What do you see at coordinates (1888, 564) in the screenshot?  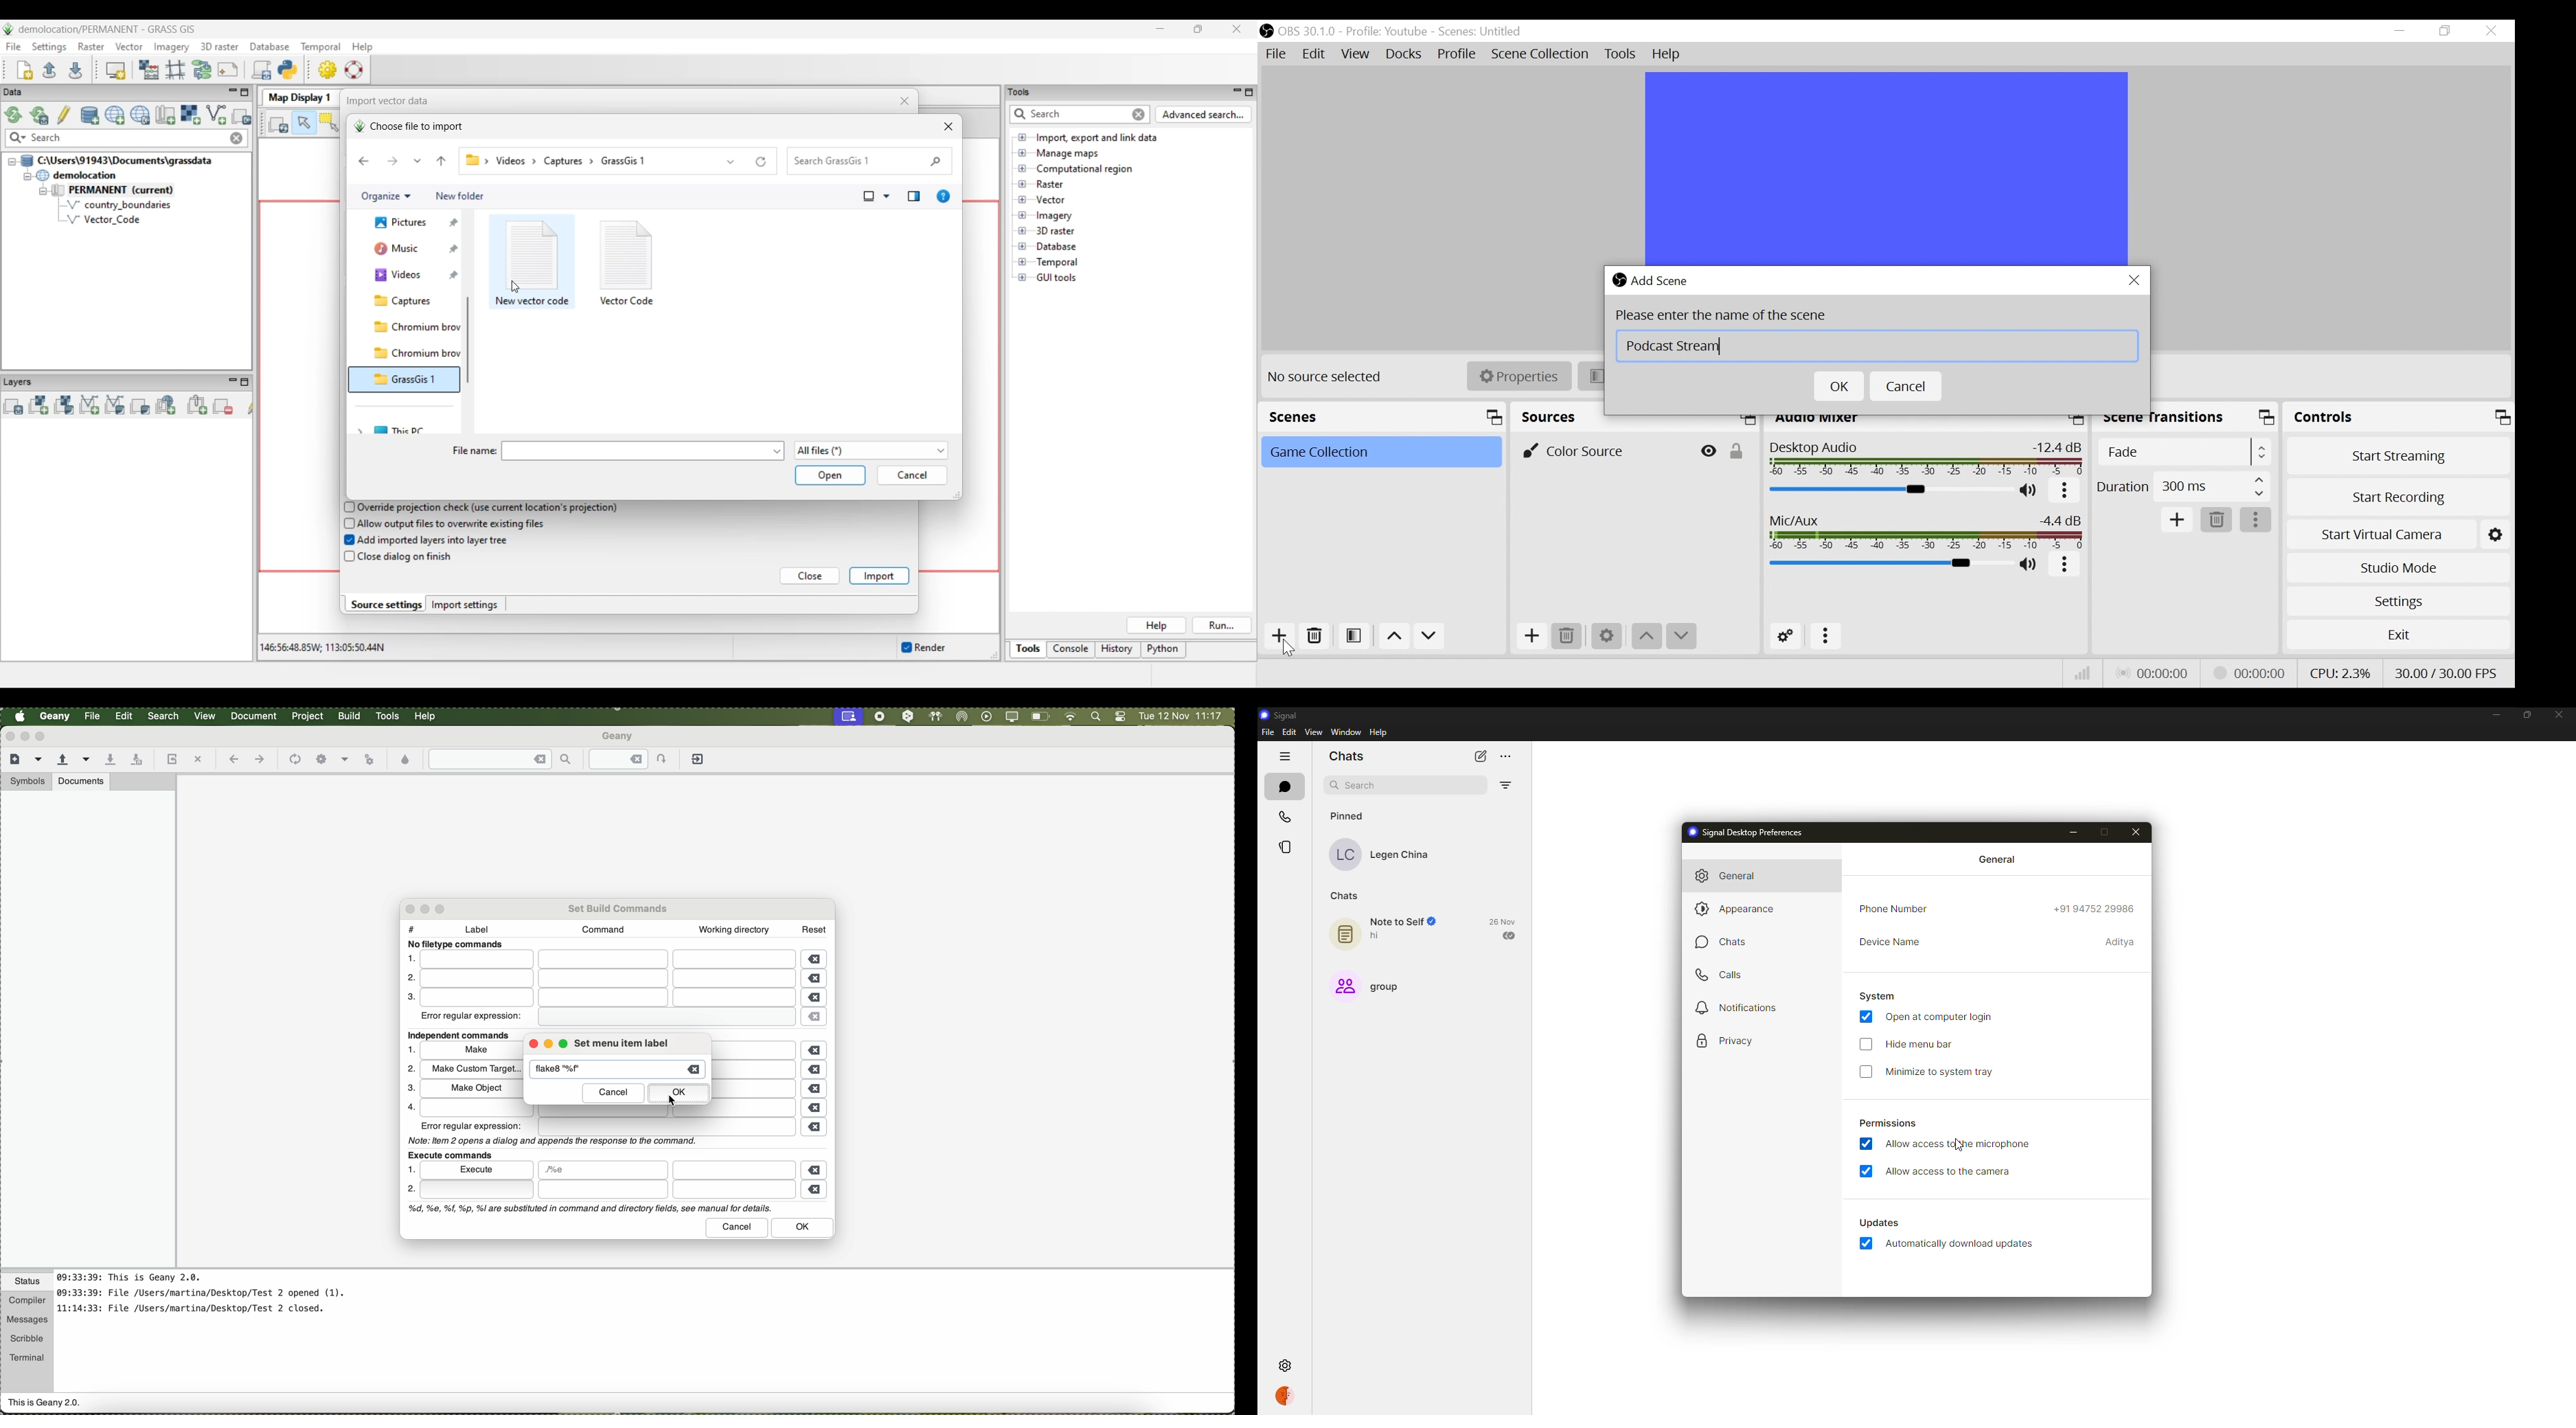 I see `Mic/Aux` at bounding box center [1888, 564].